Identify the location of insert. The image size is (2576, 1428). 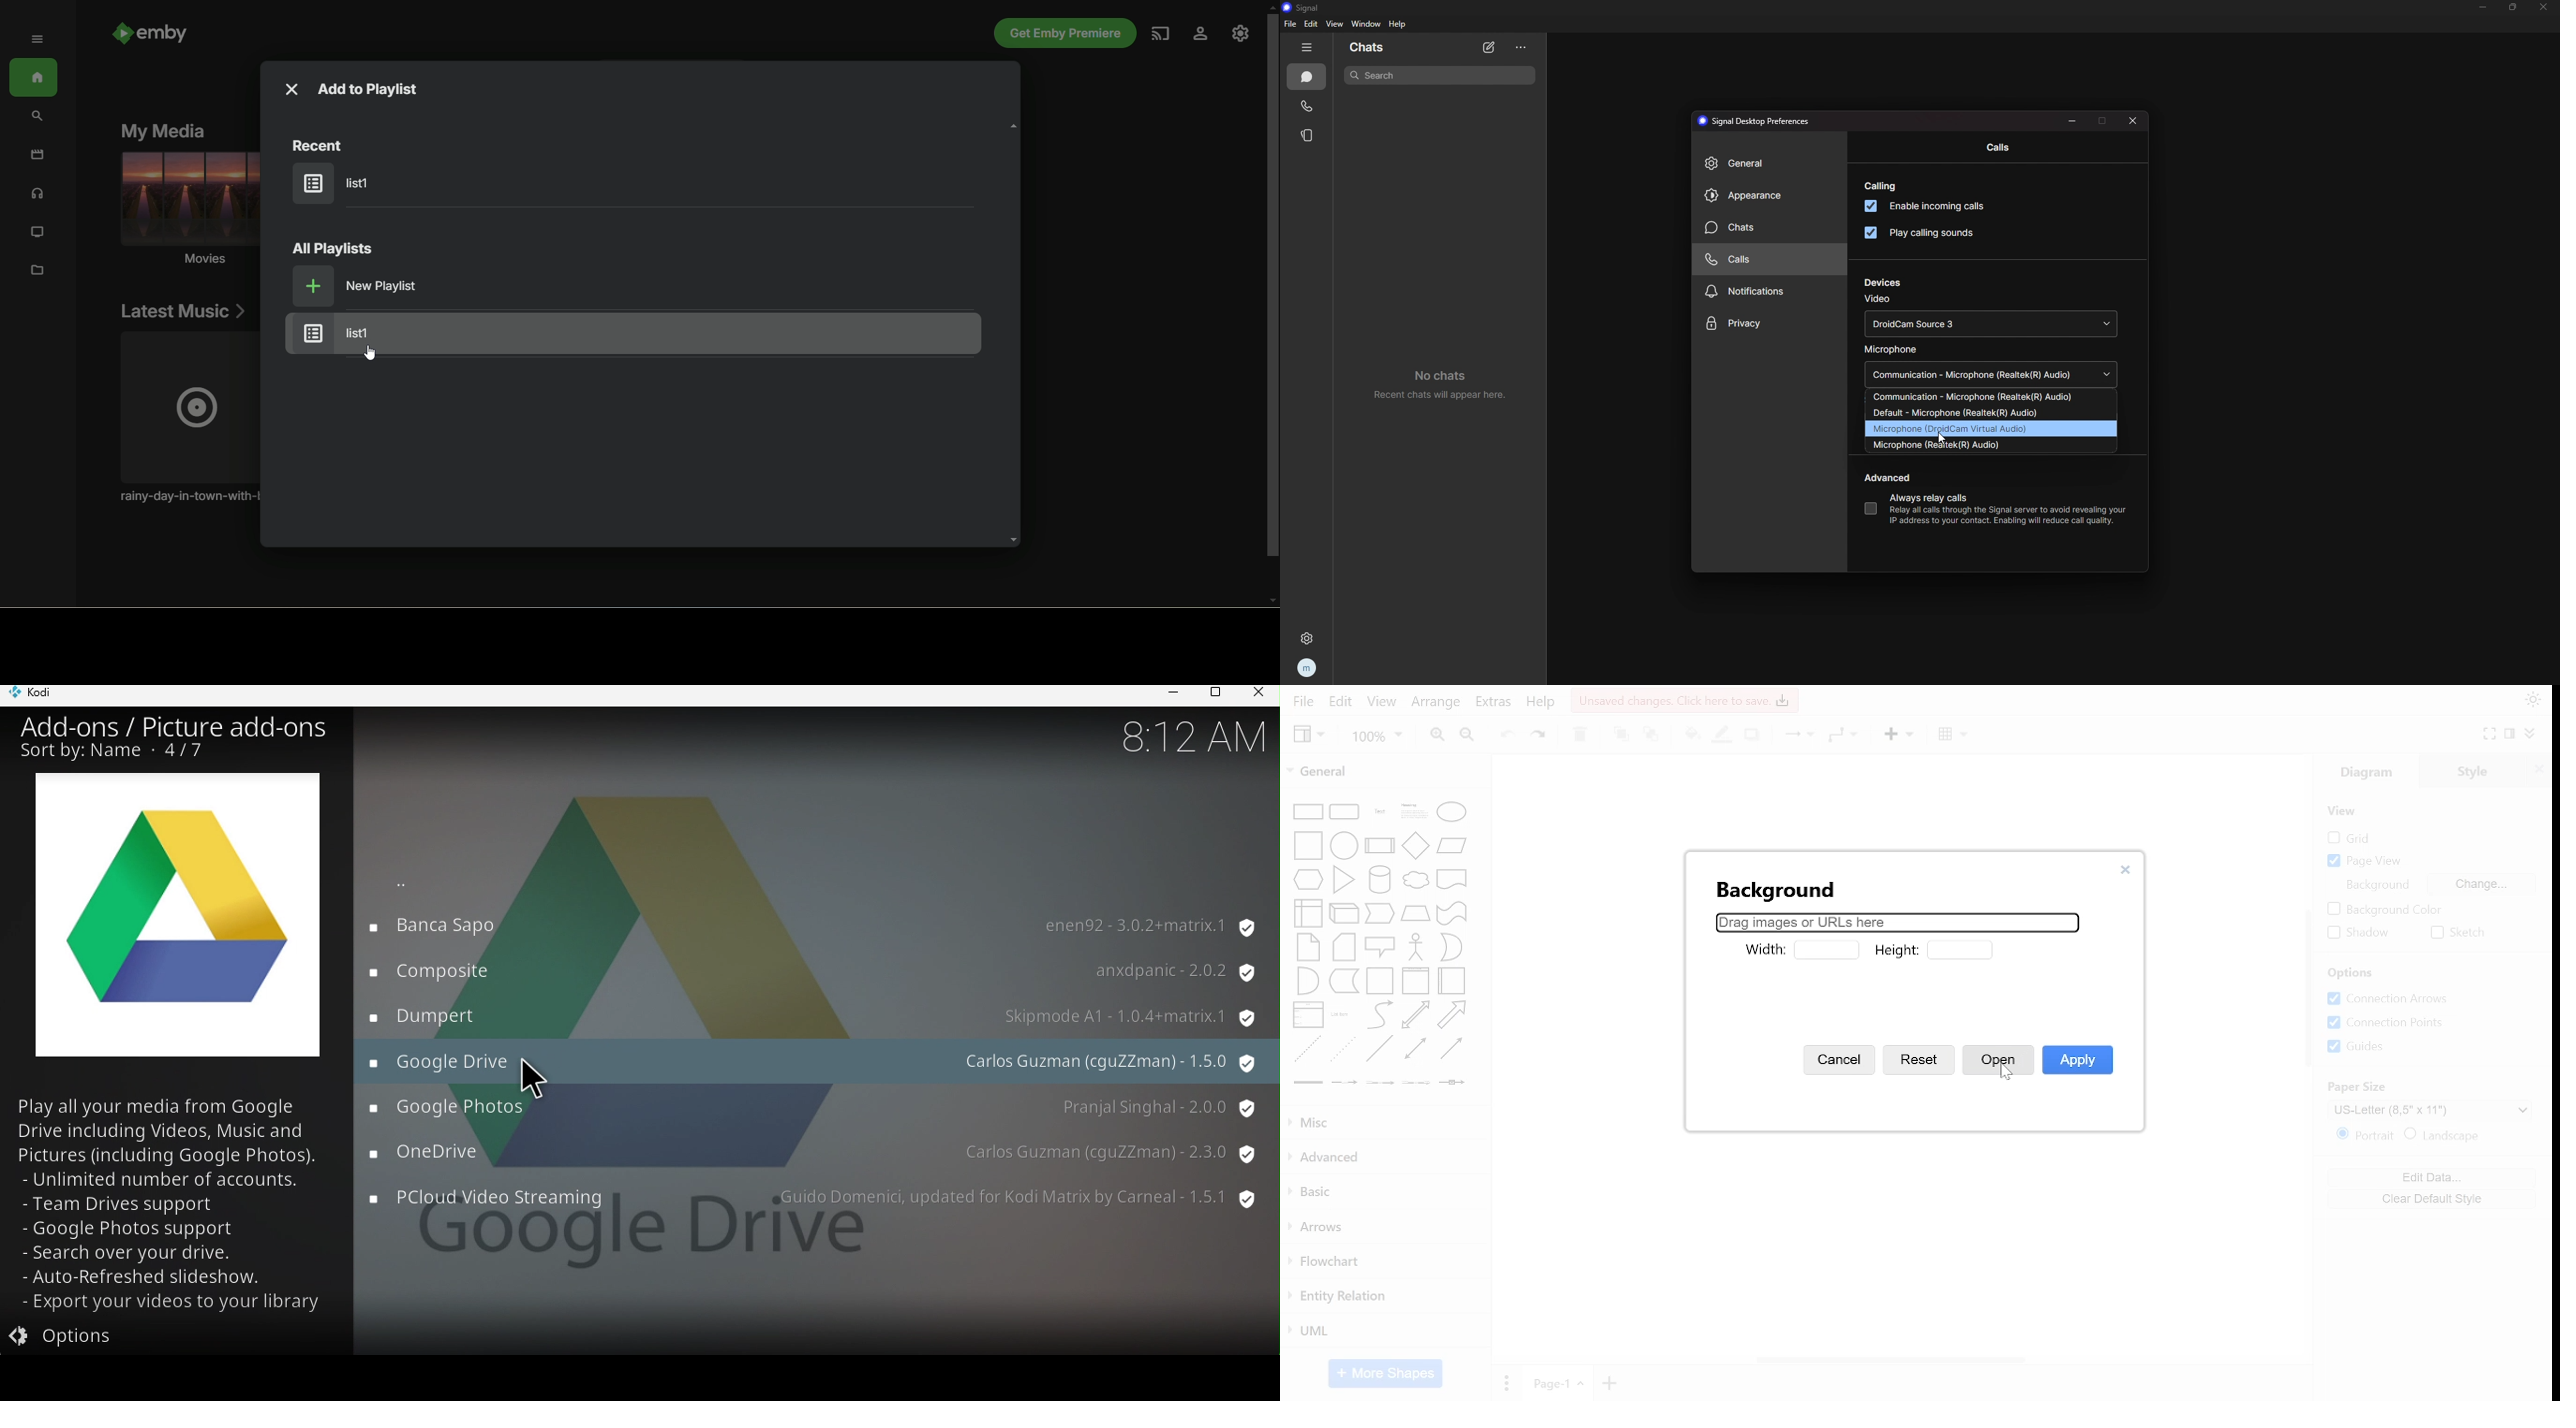
(1897, 736).